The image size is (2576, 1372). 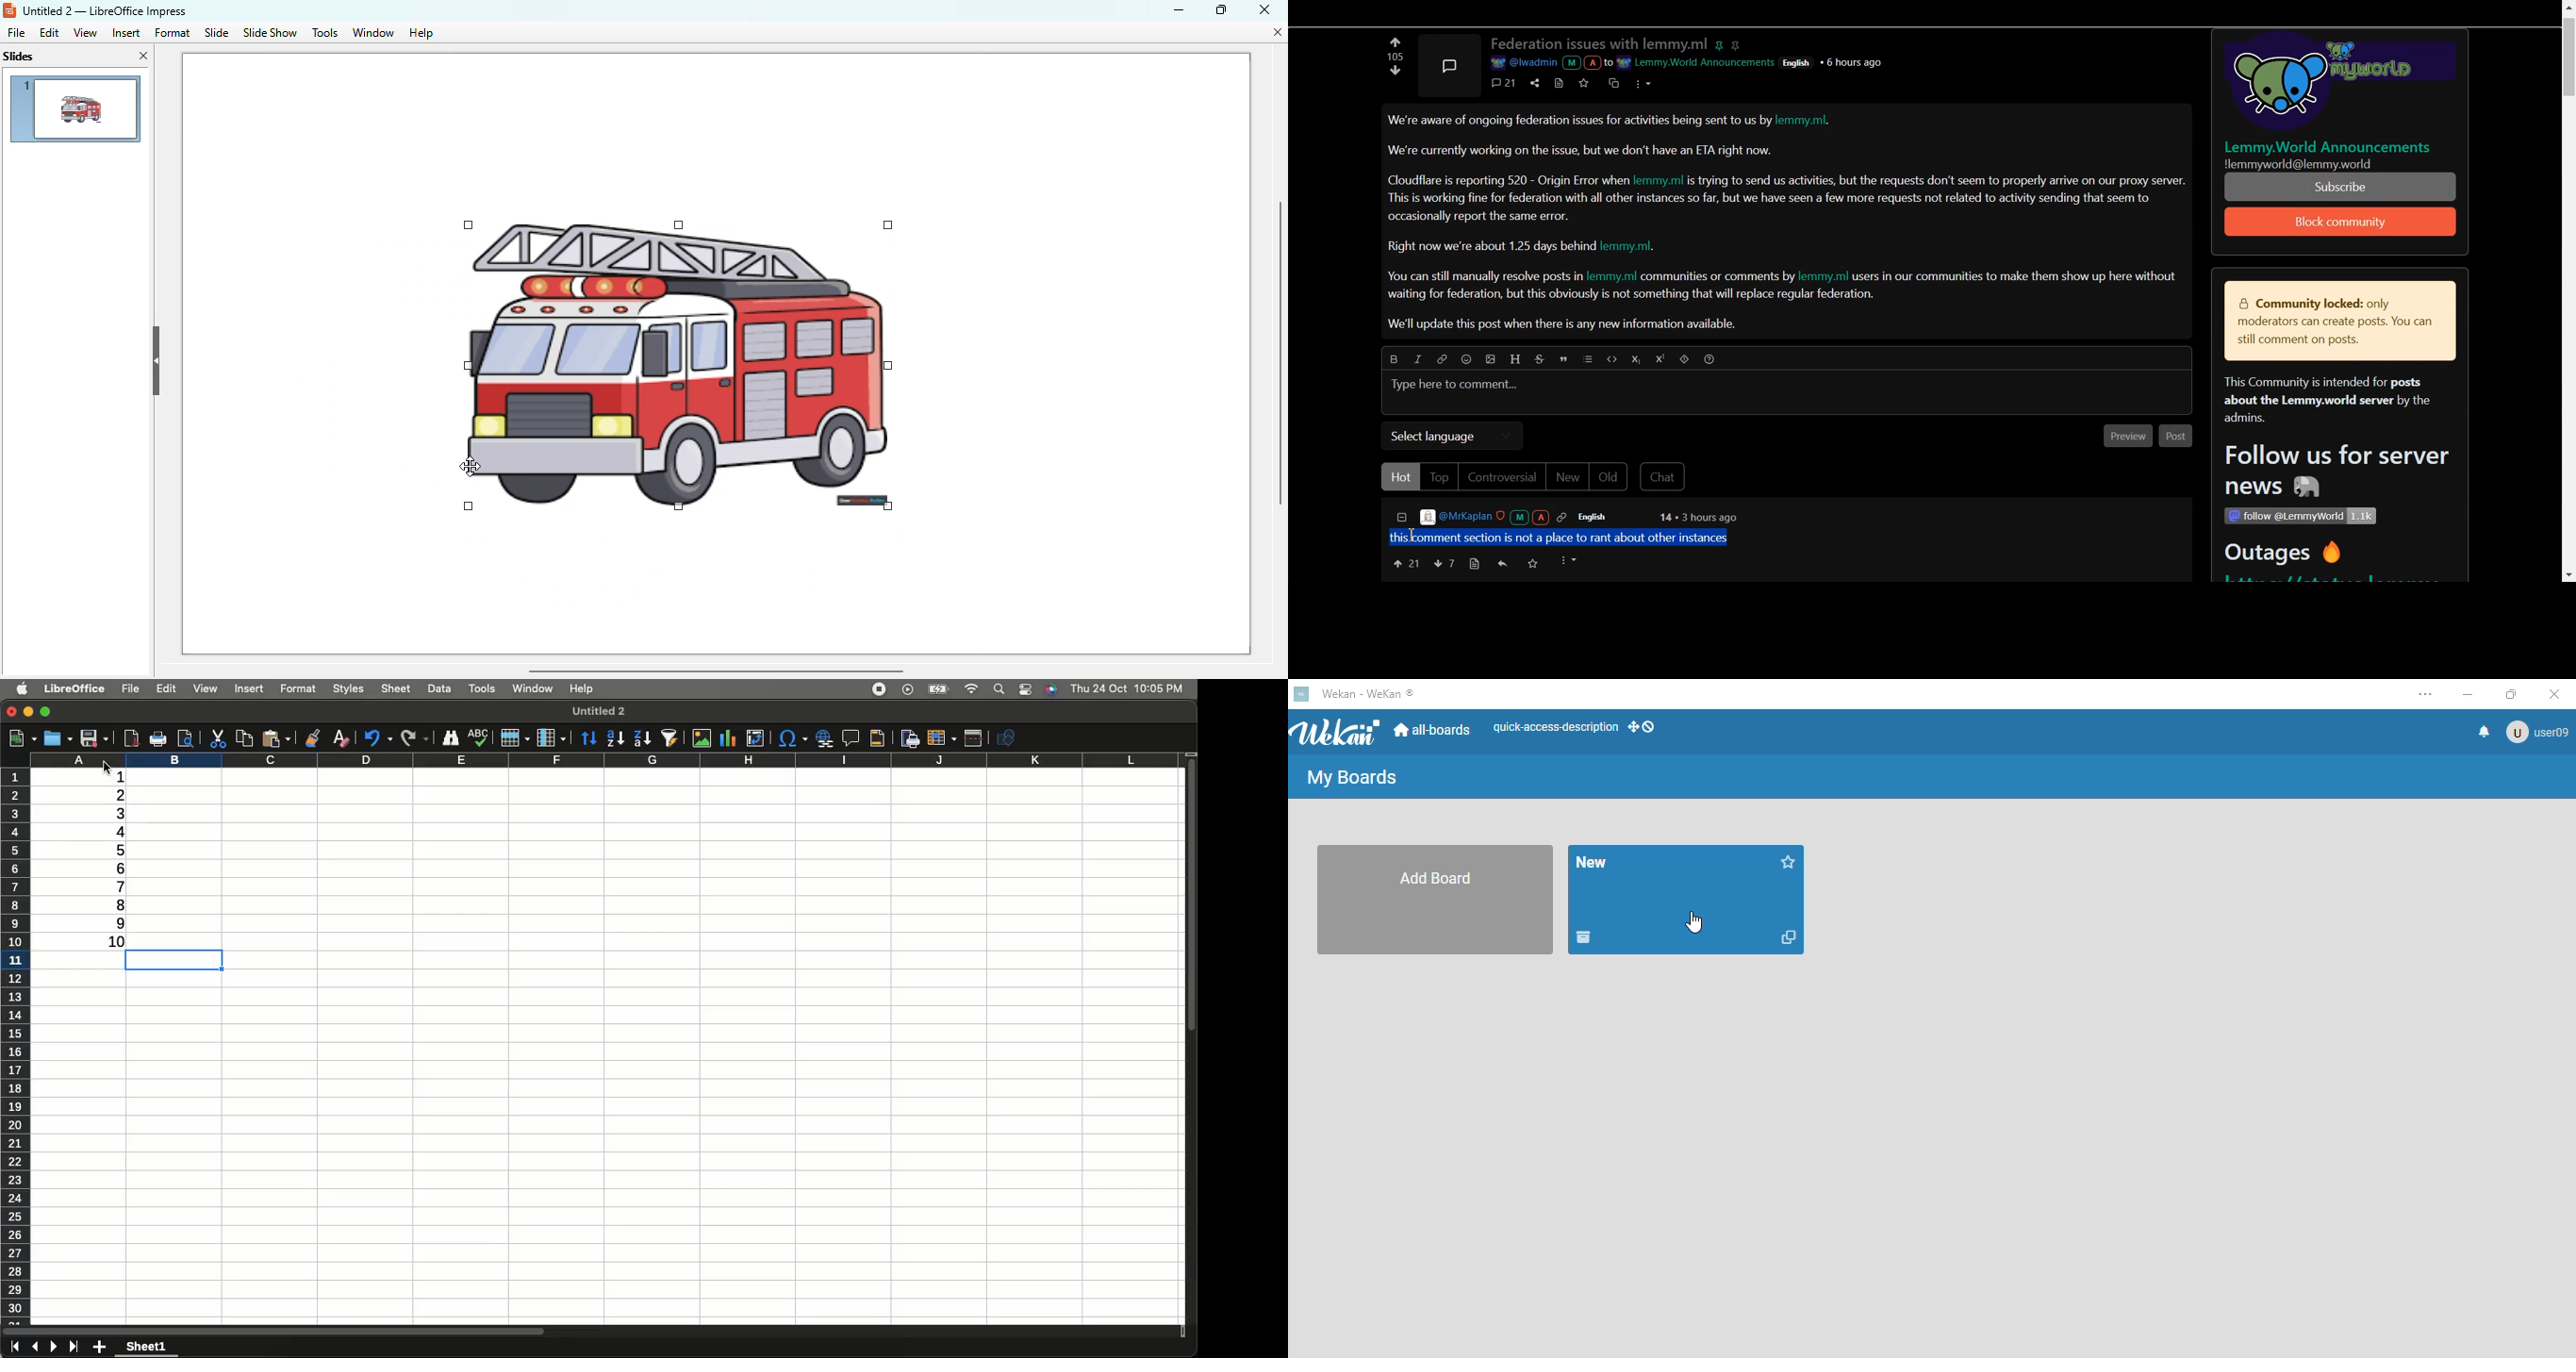 I want to click on 7, so click(x=118, y=885).